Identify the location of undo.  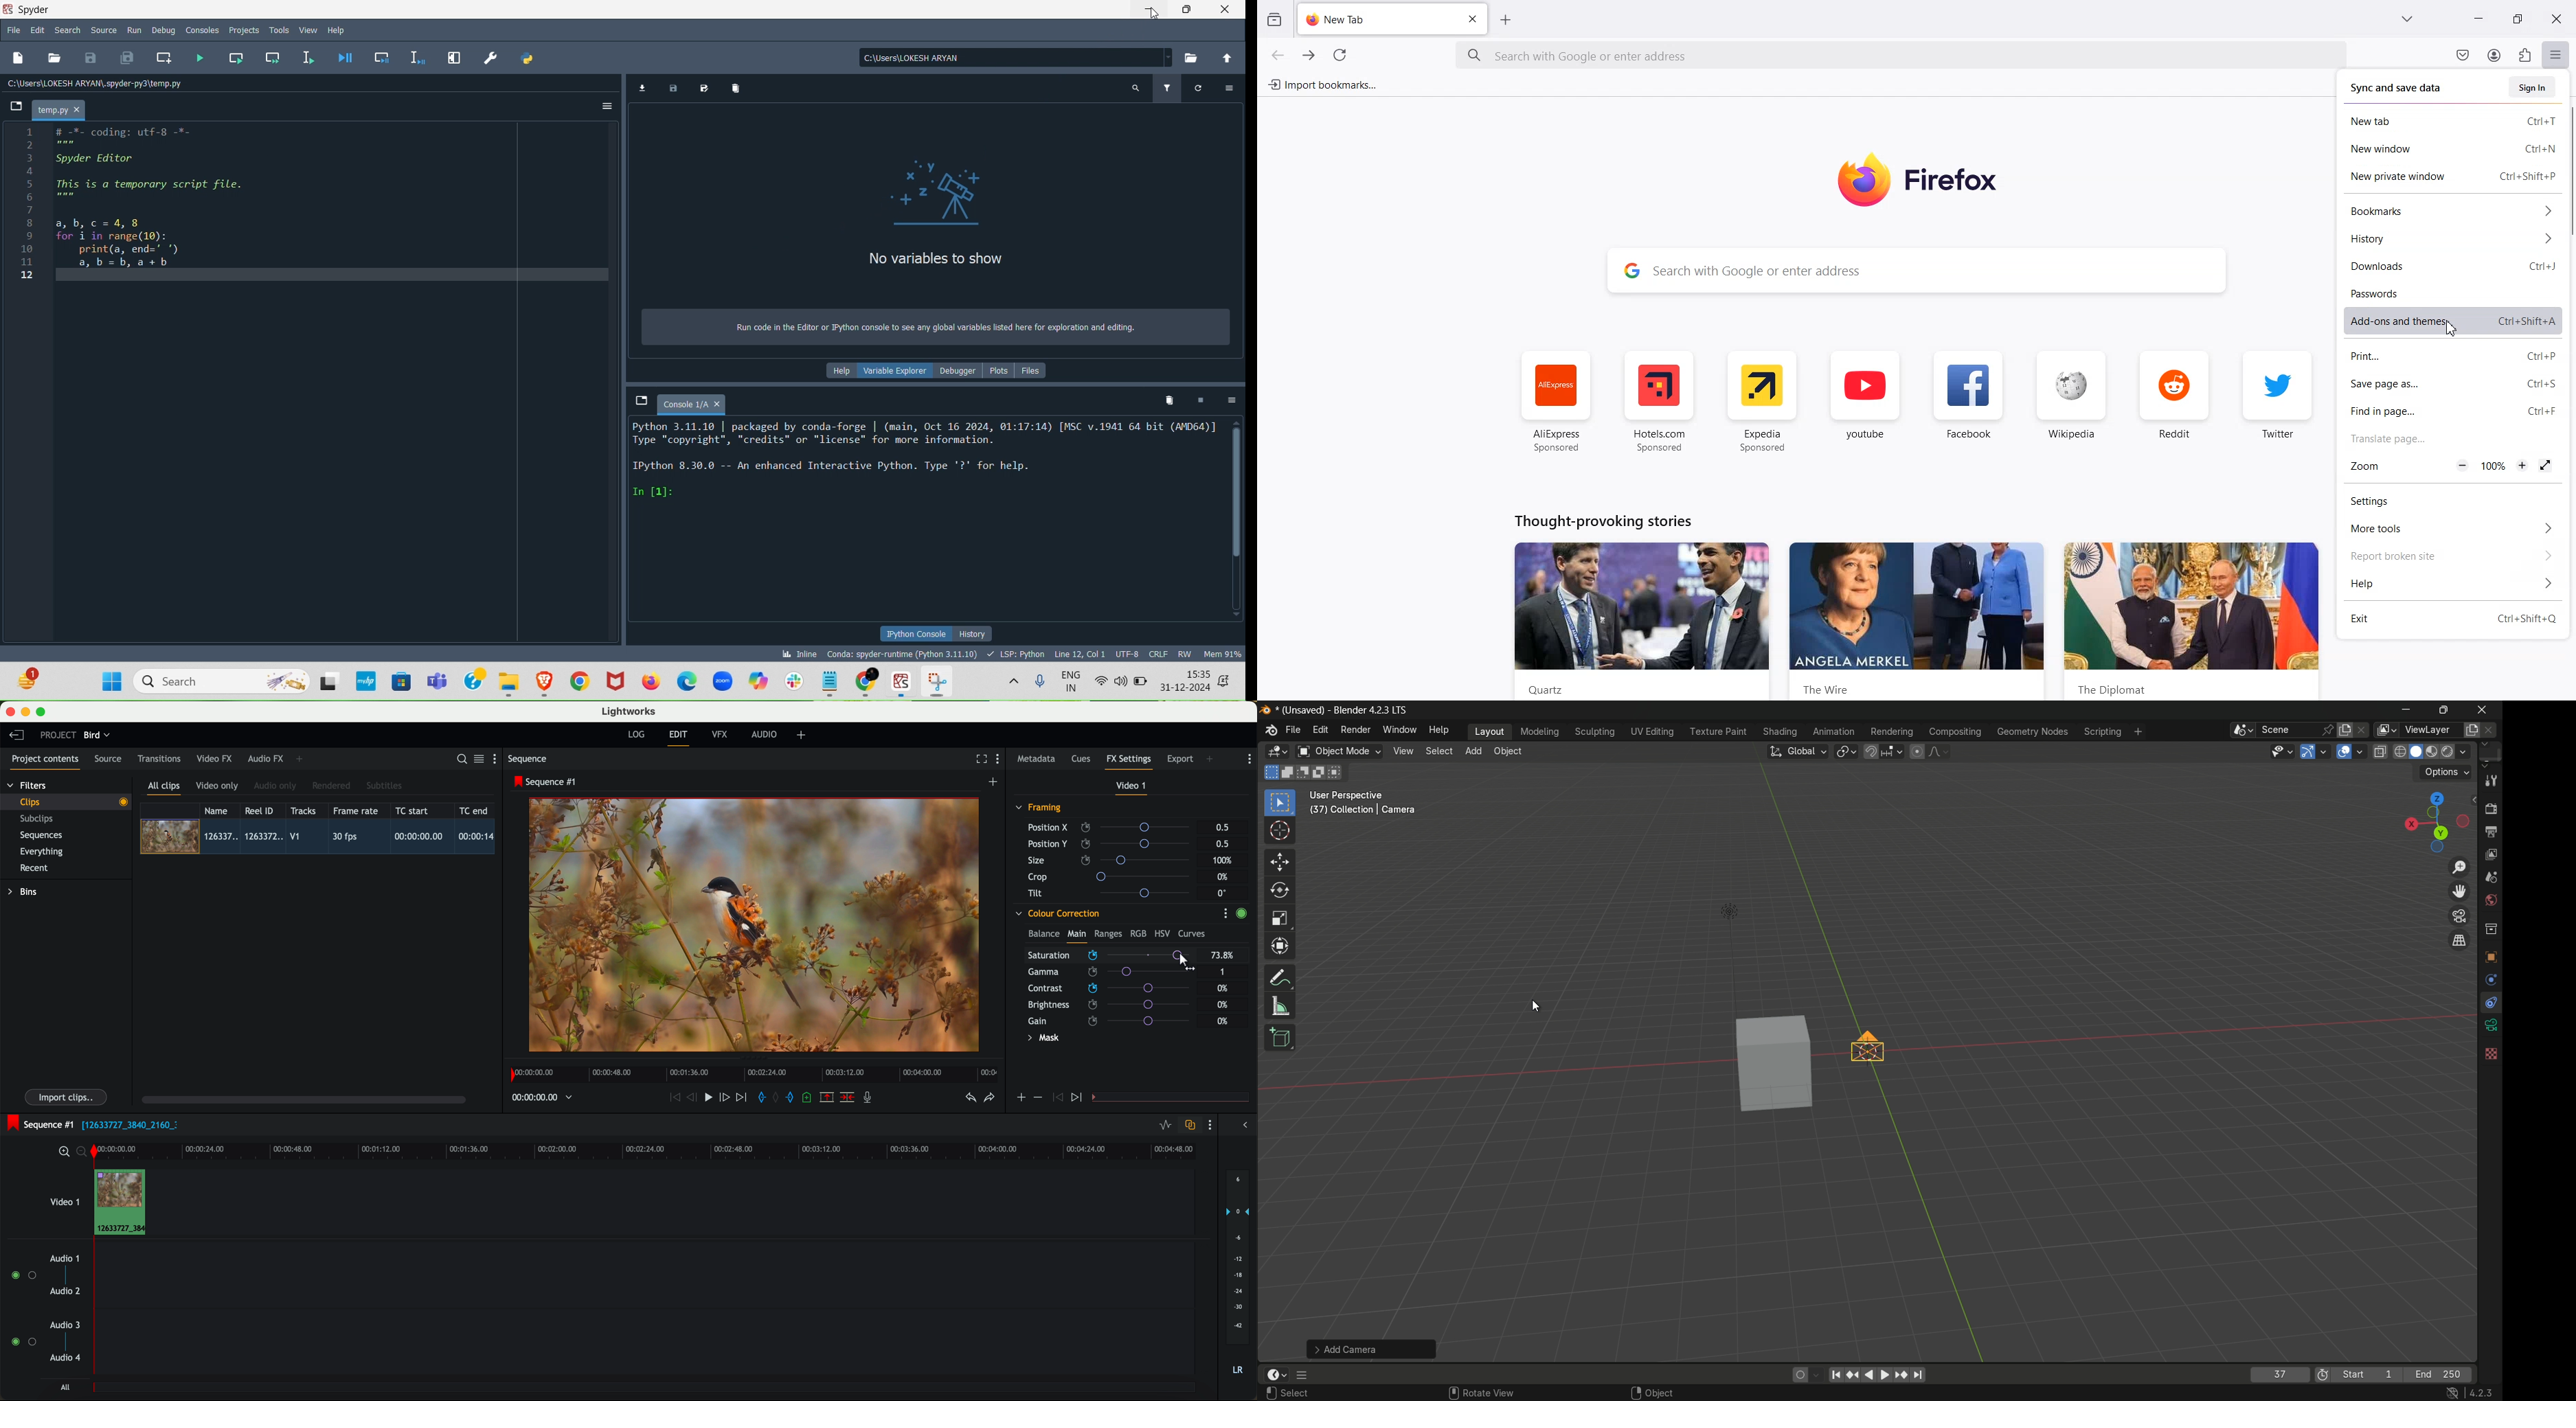
(970, 1099).